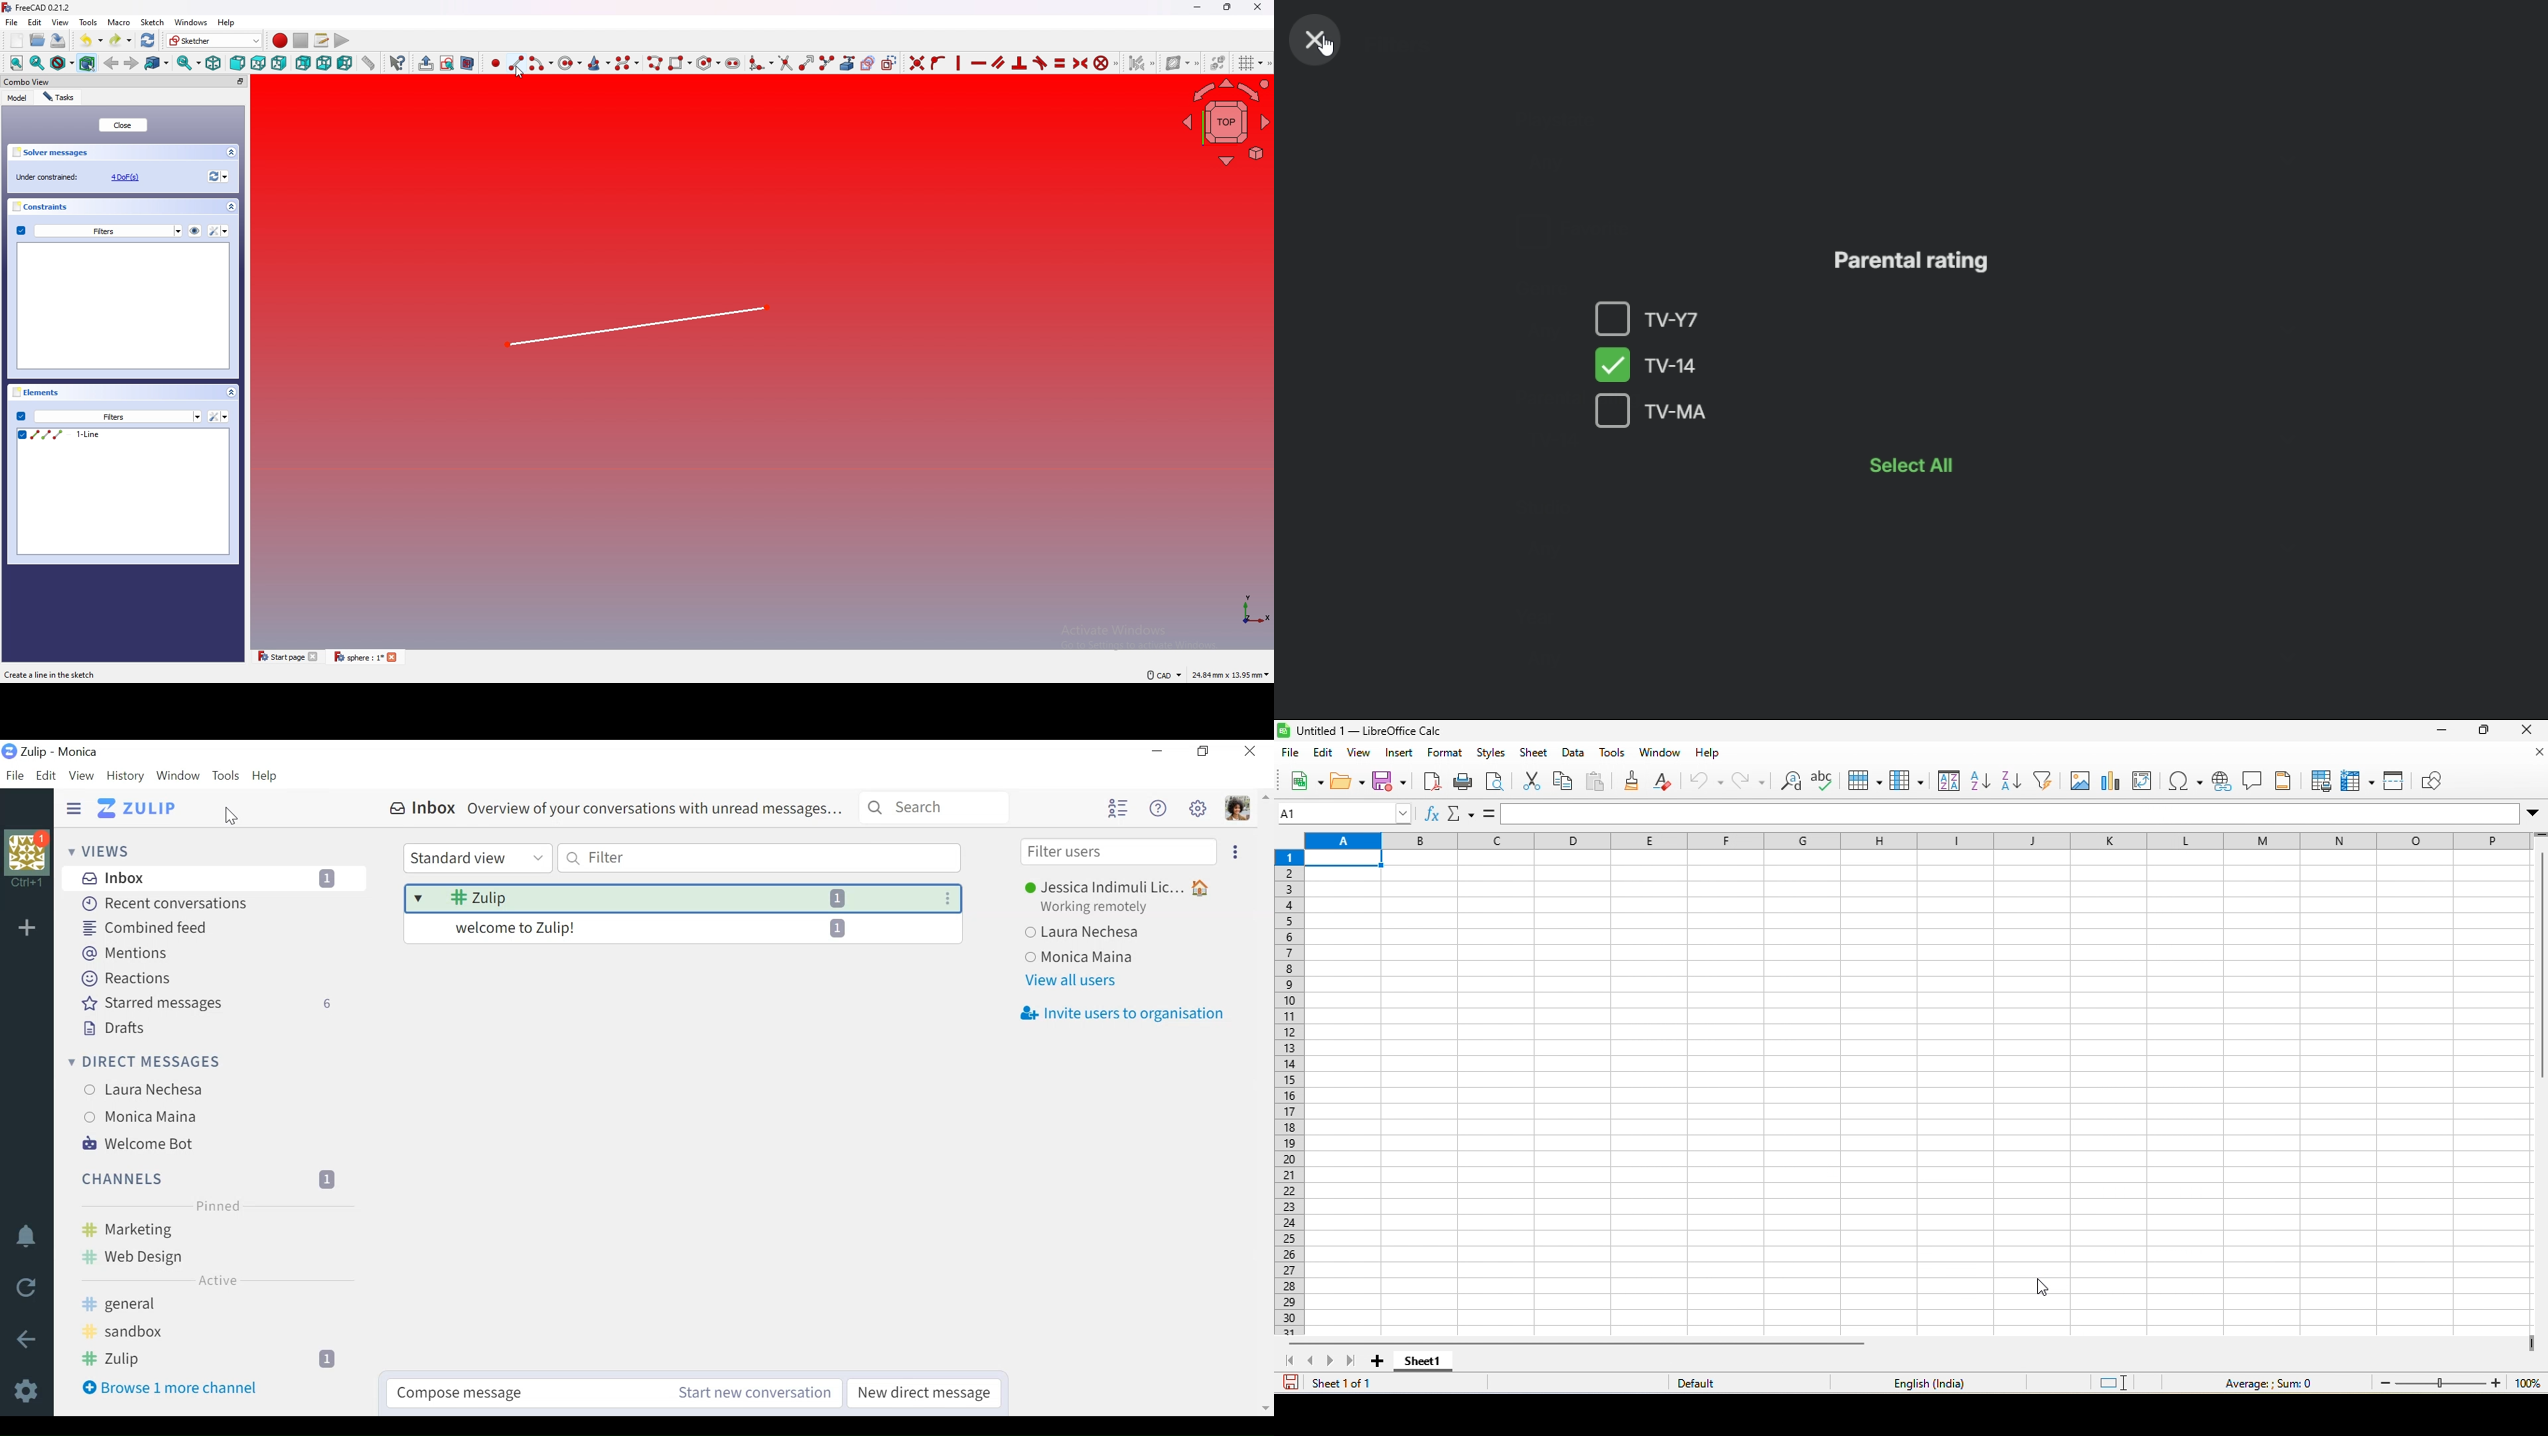  I want to click on freeze row and column, so click(2356, 779).